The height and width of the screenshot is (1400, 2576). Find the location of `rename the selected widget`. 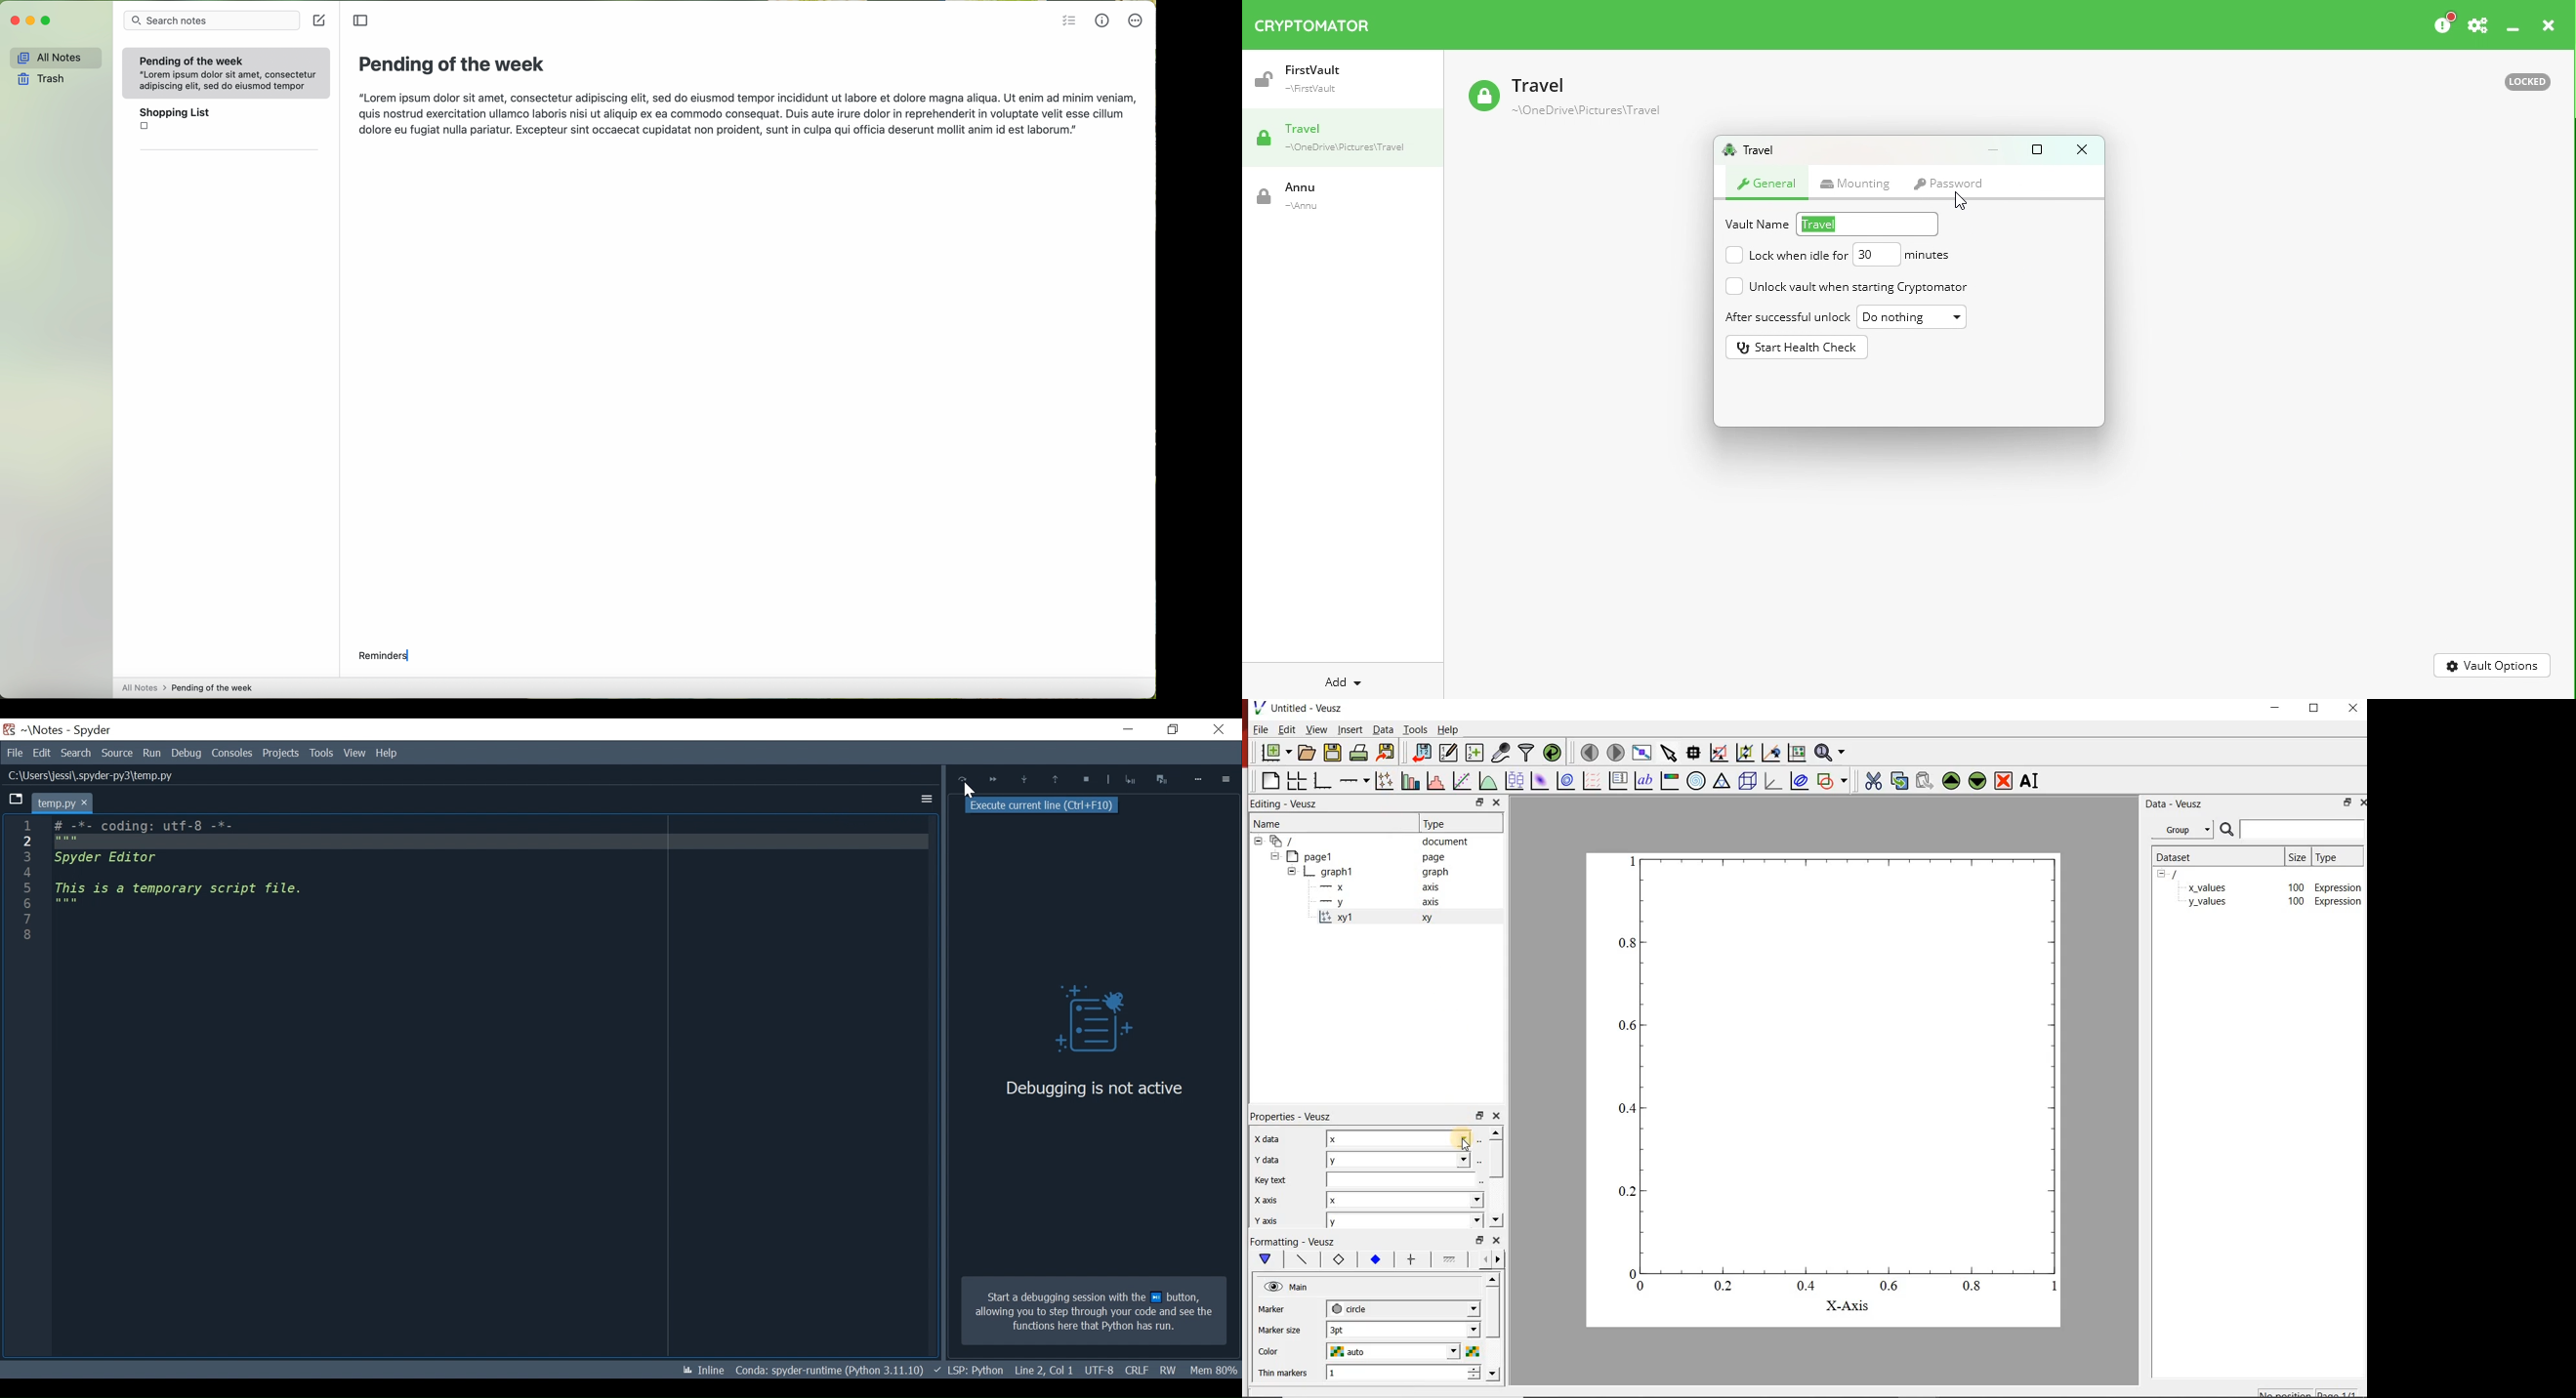

rename the selected widget is located at coordinates (2031, 783).